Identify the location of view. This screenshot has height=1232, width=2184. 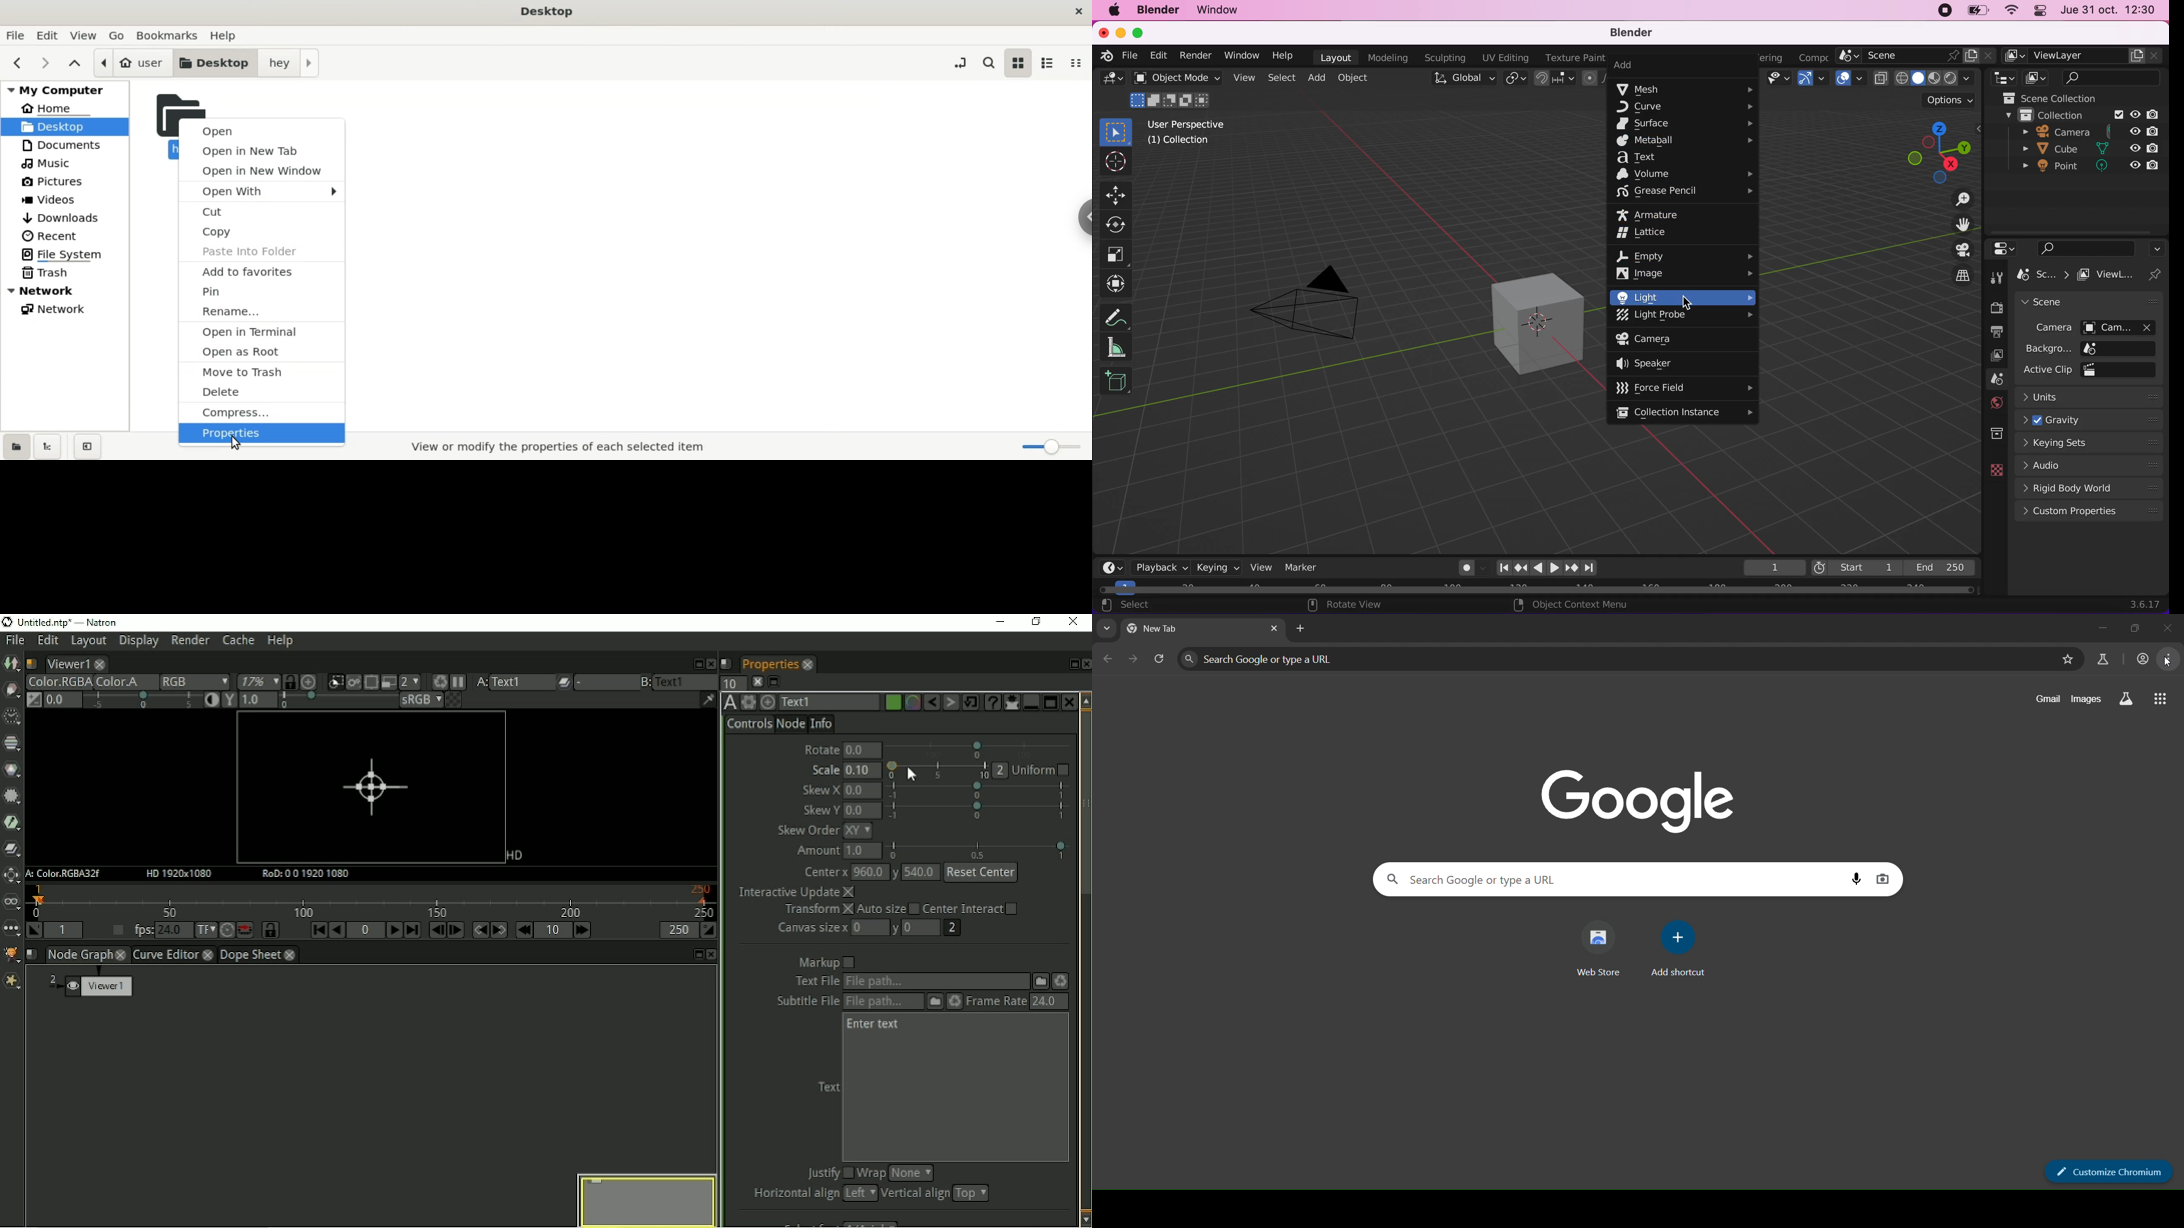
(1260, 567).